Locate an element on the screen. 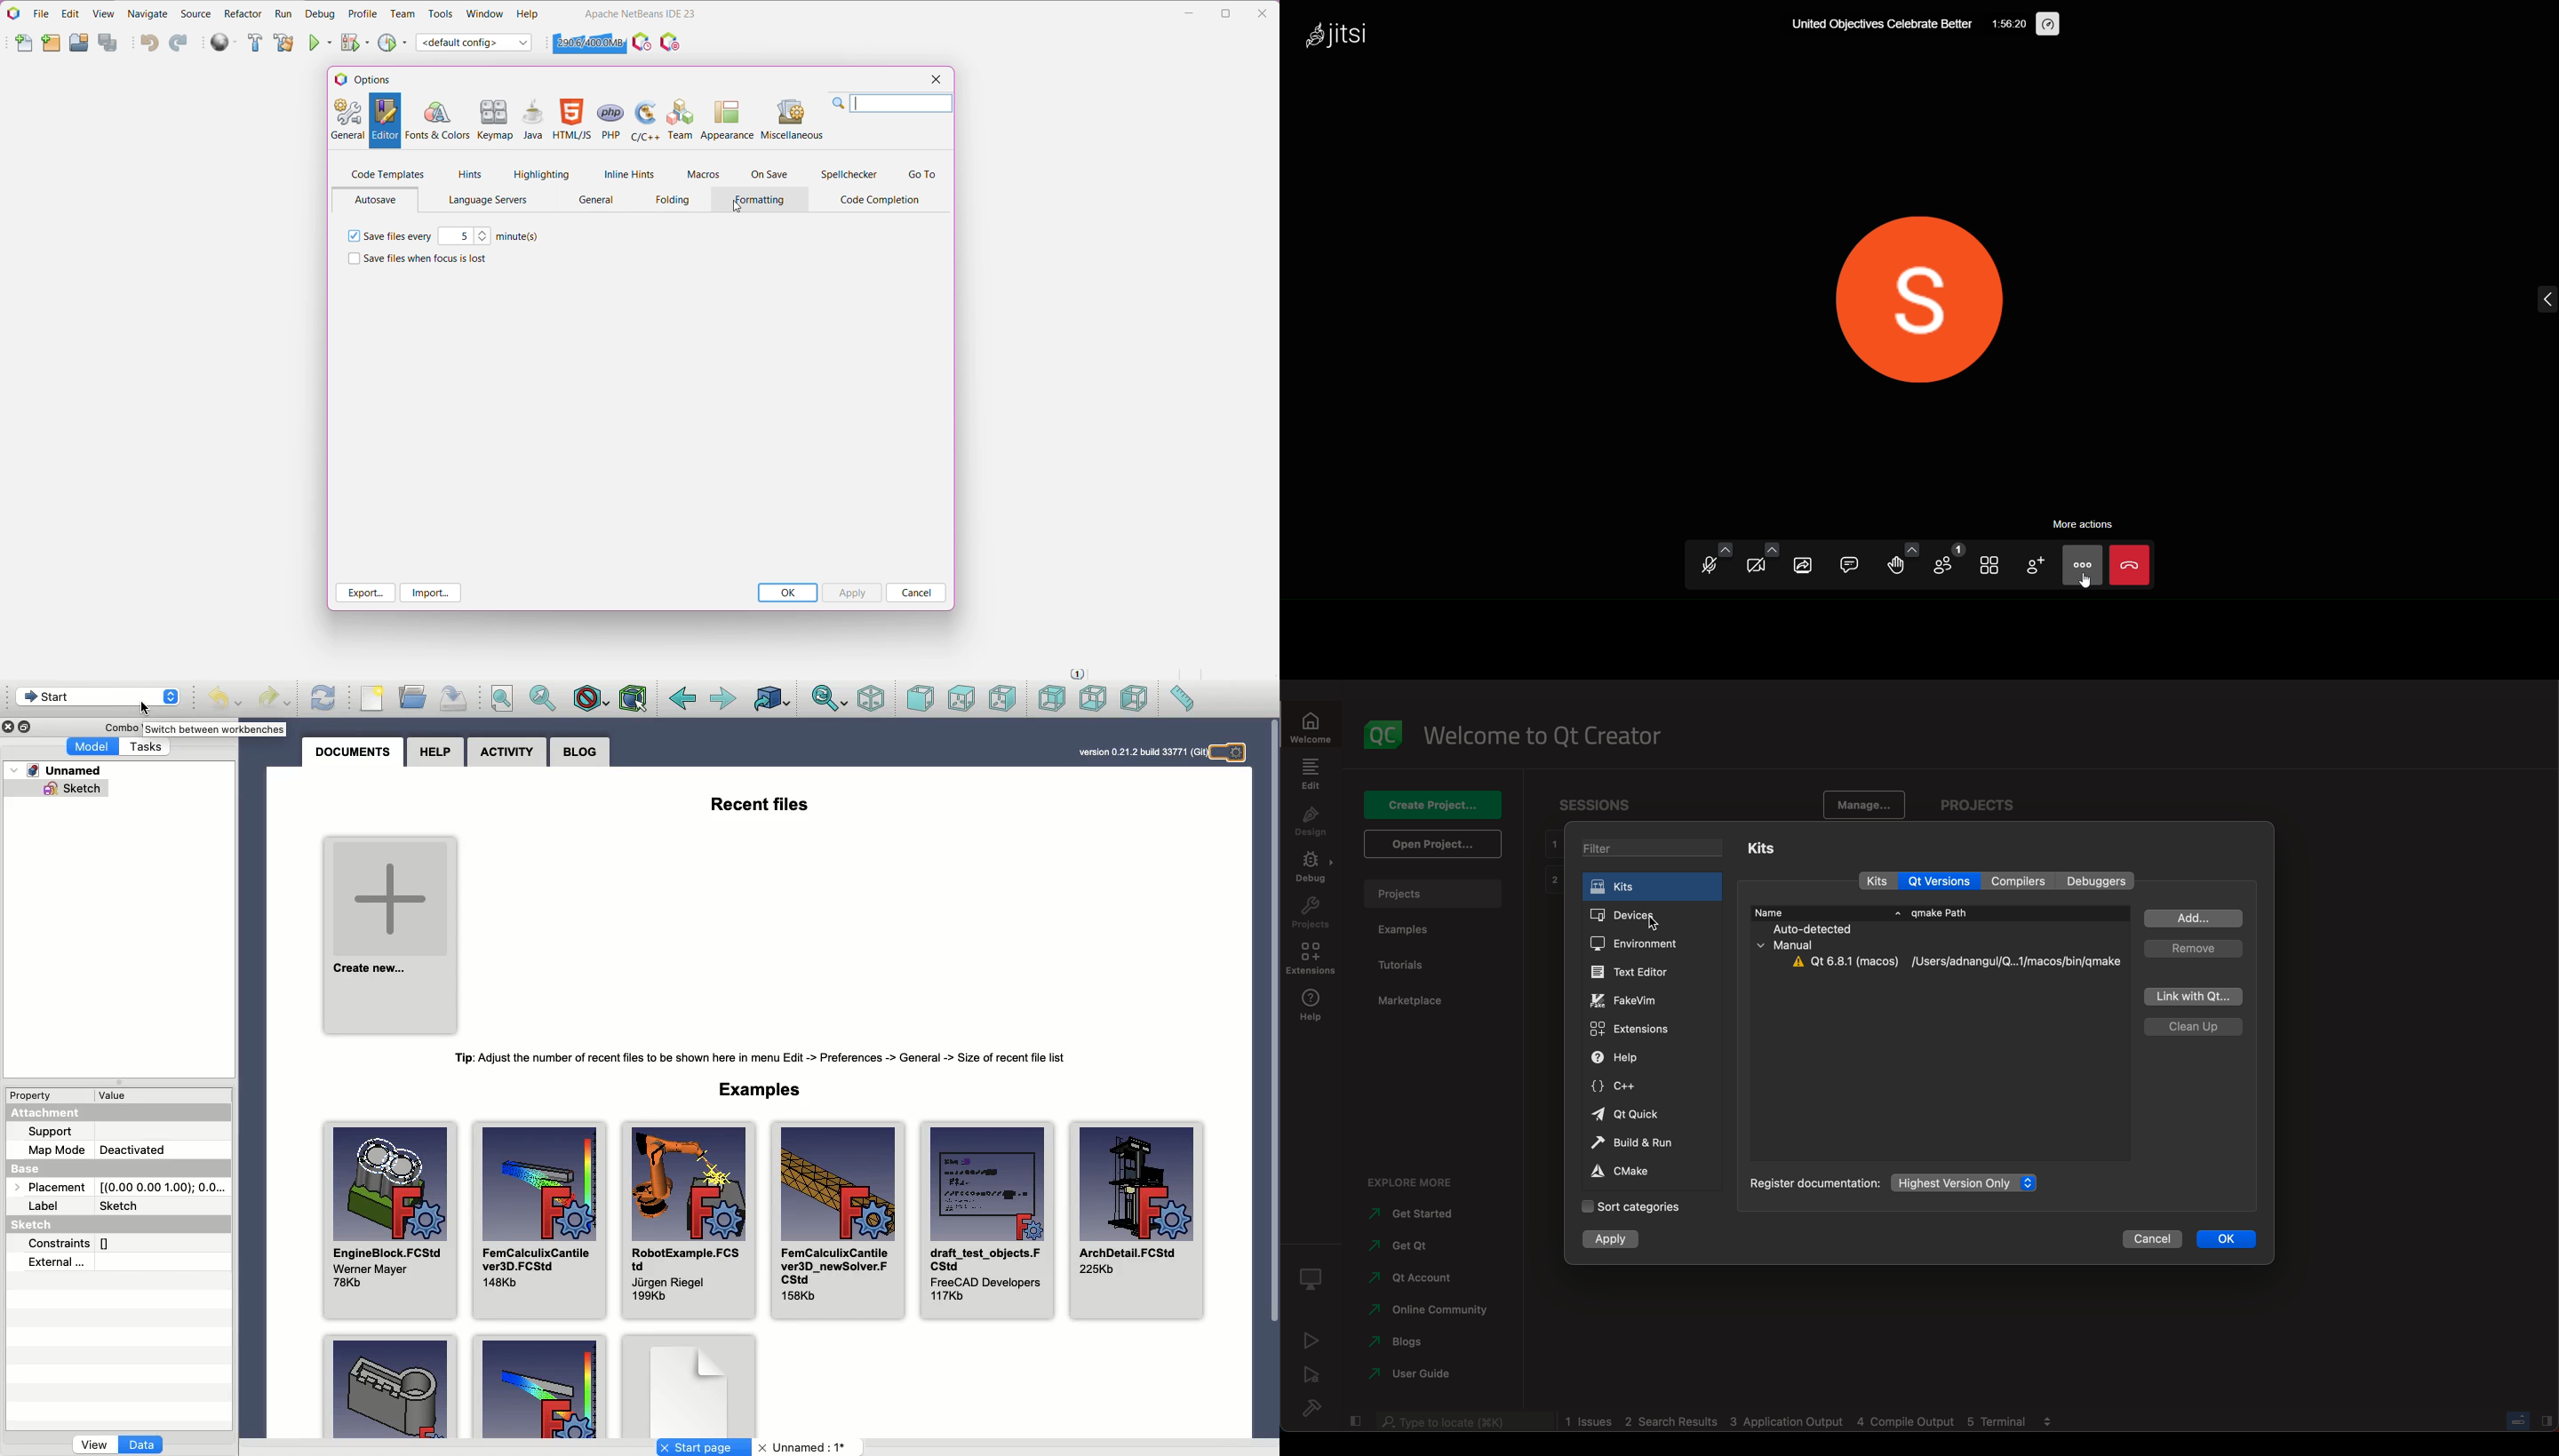 The width and height of the screenshot is (2576, 1456). Placement is located at coordinates (56, 1189).